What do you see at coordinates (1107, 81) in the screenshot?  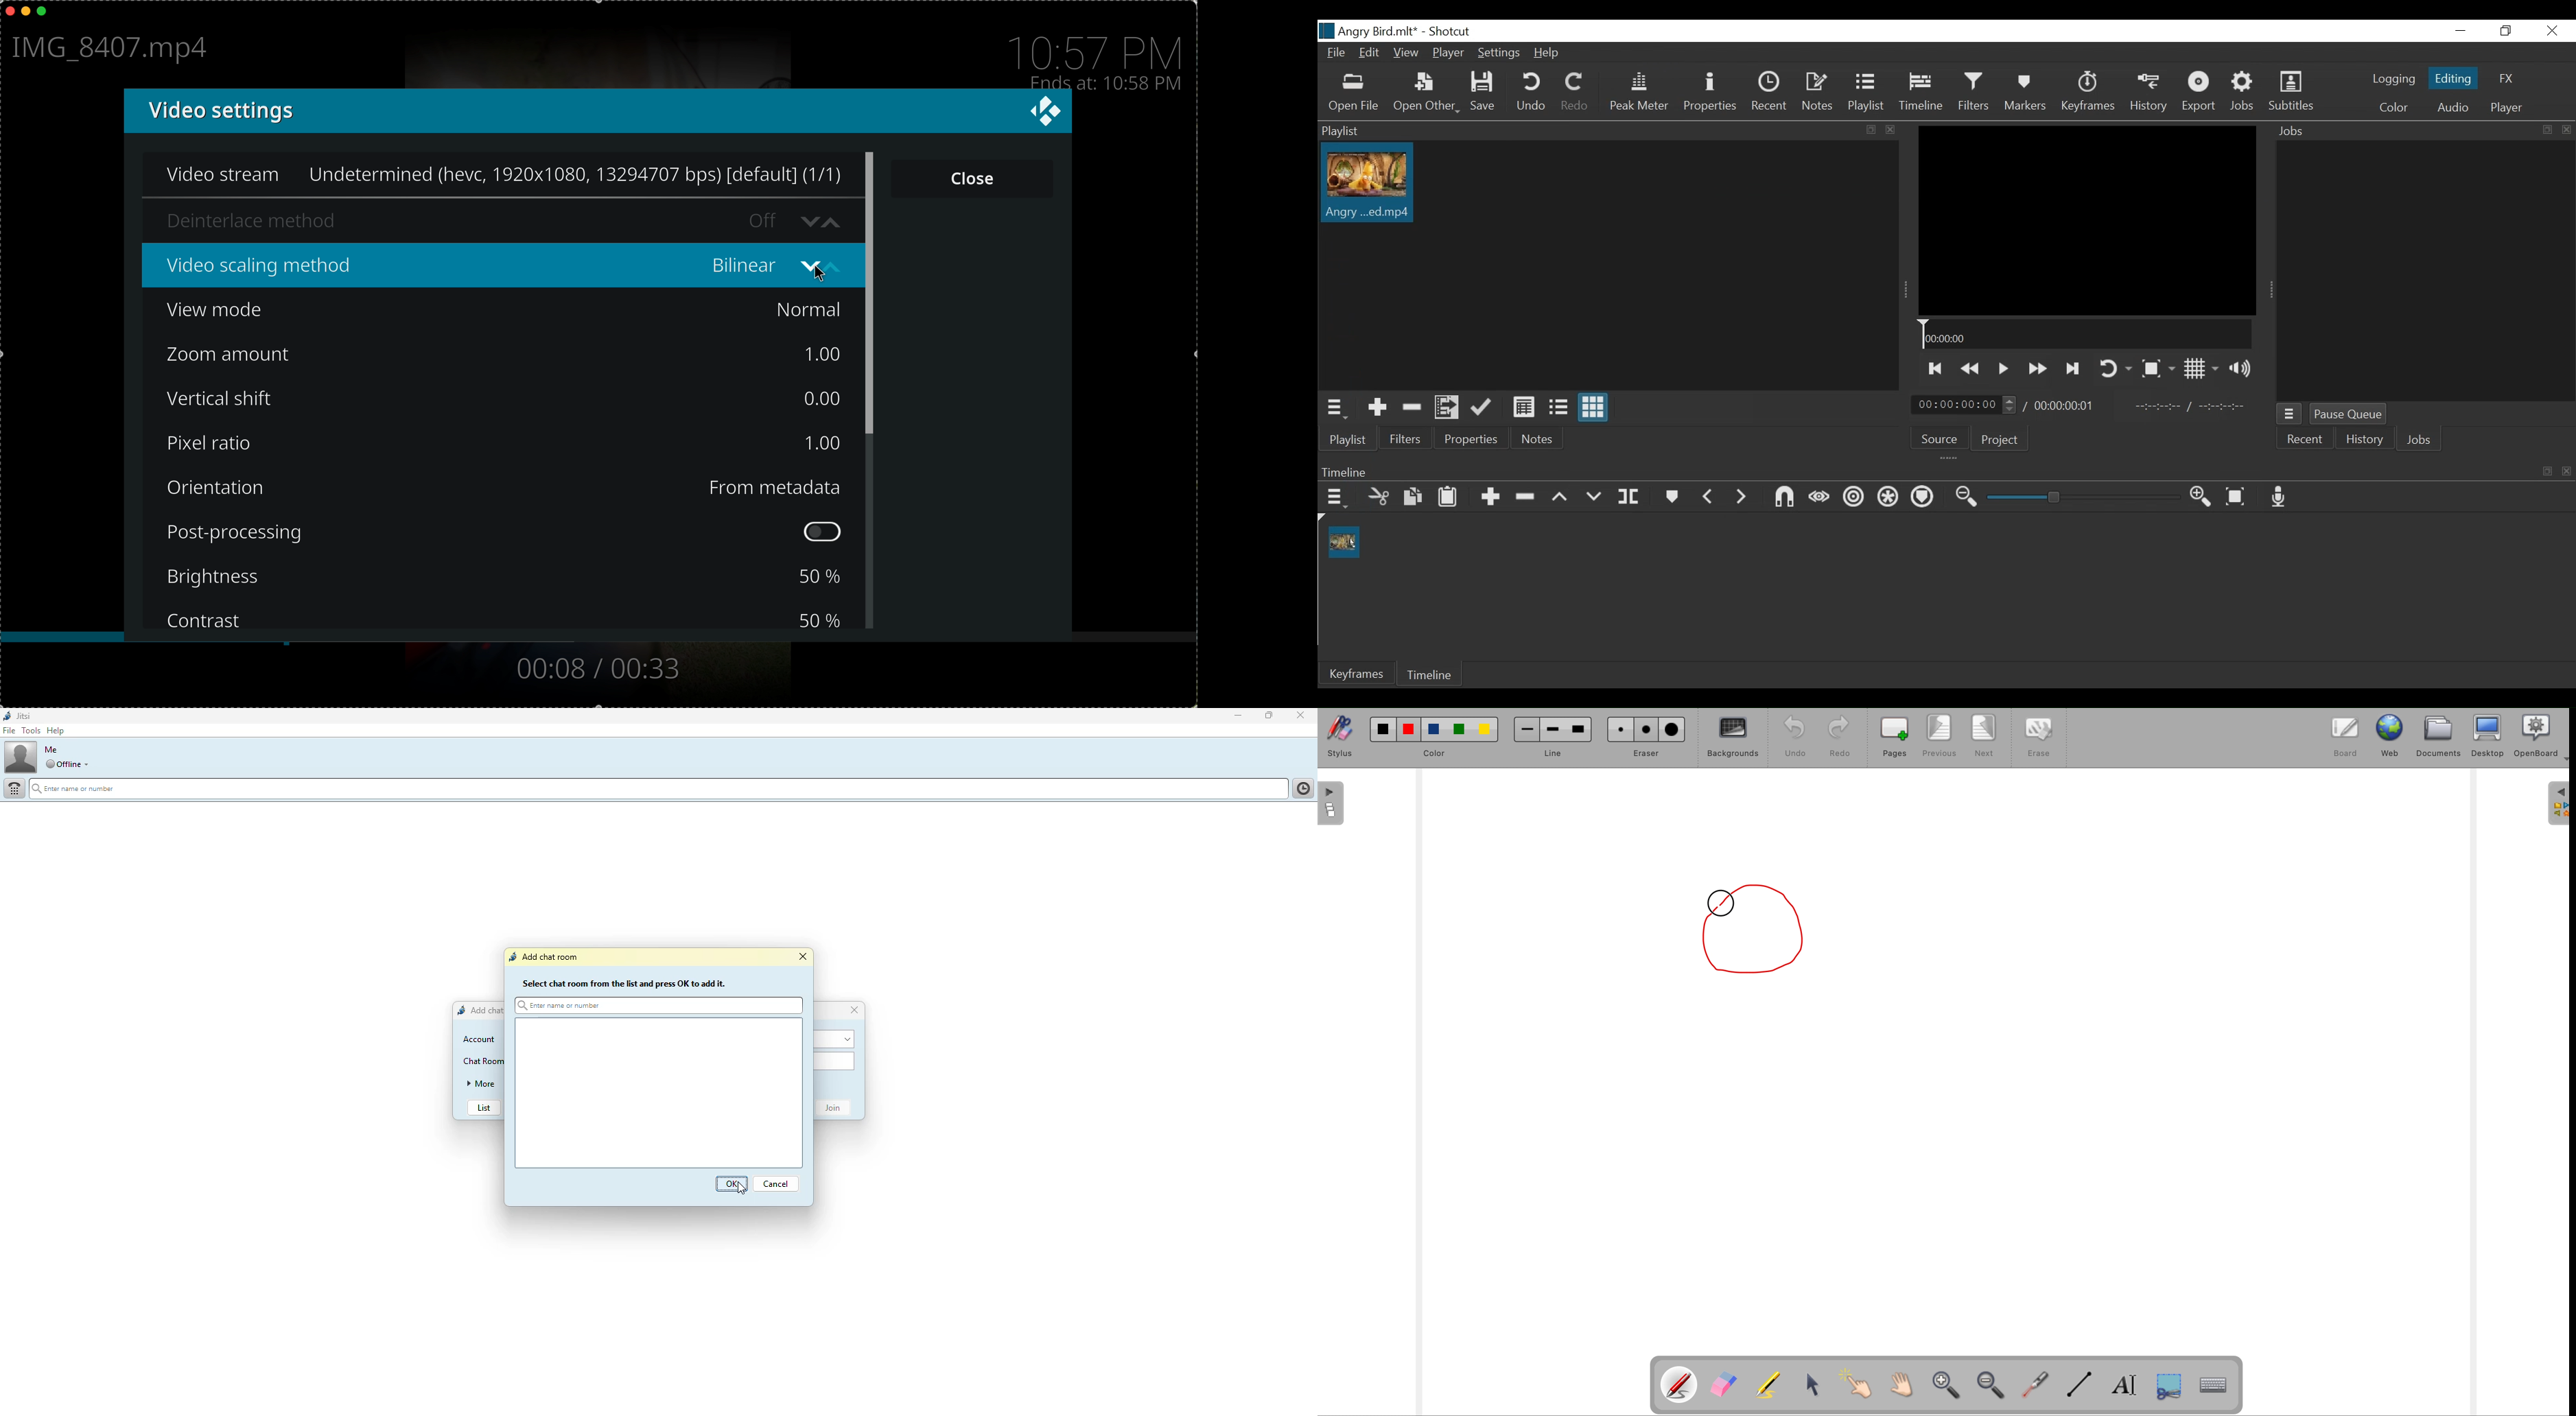 I see `ends at 10:58 PM` at bounding box center [1107, 81].